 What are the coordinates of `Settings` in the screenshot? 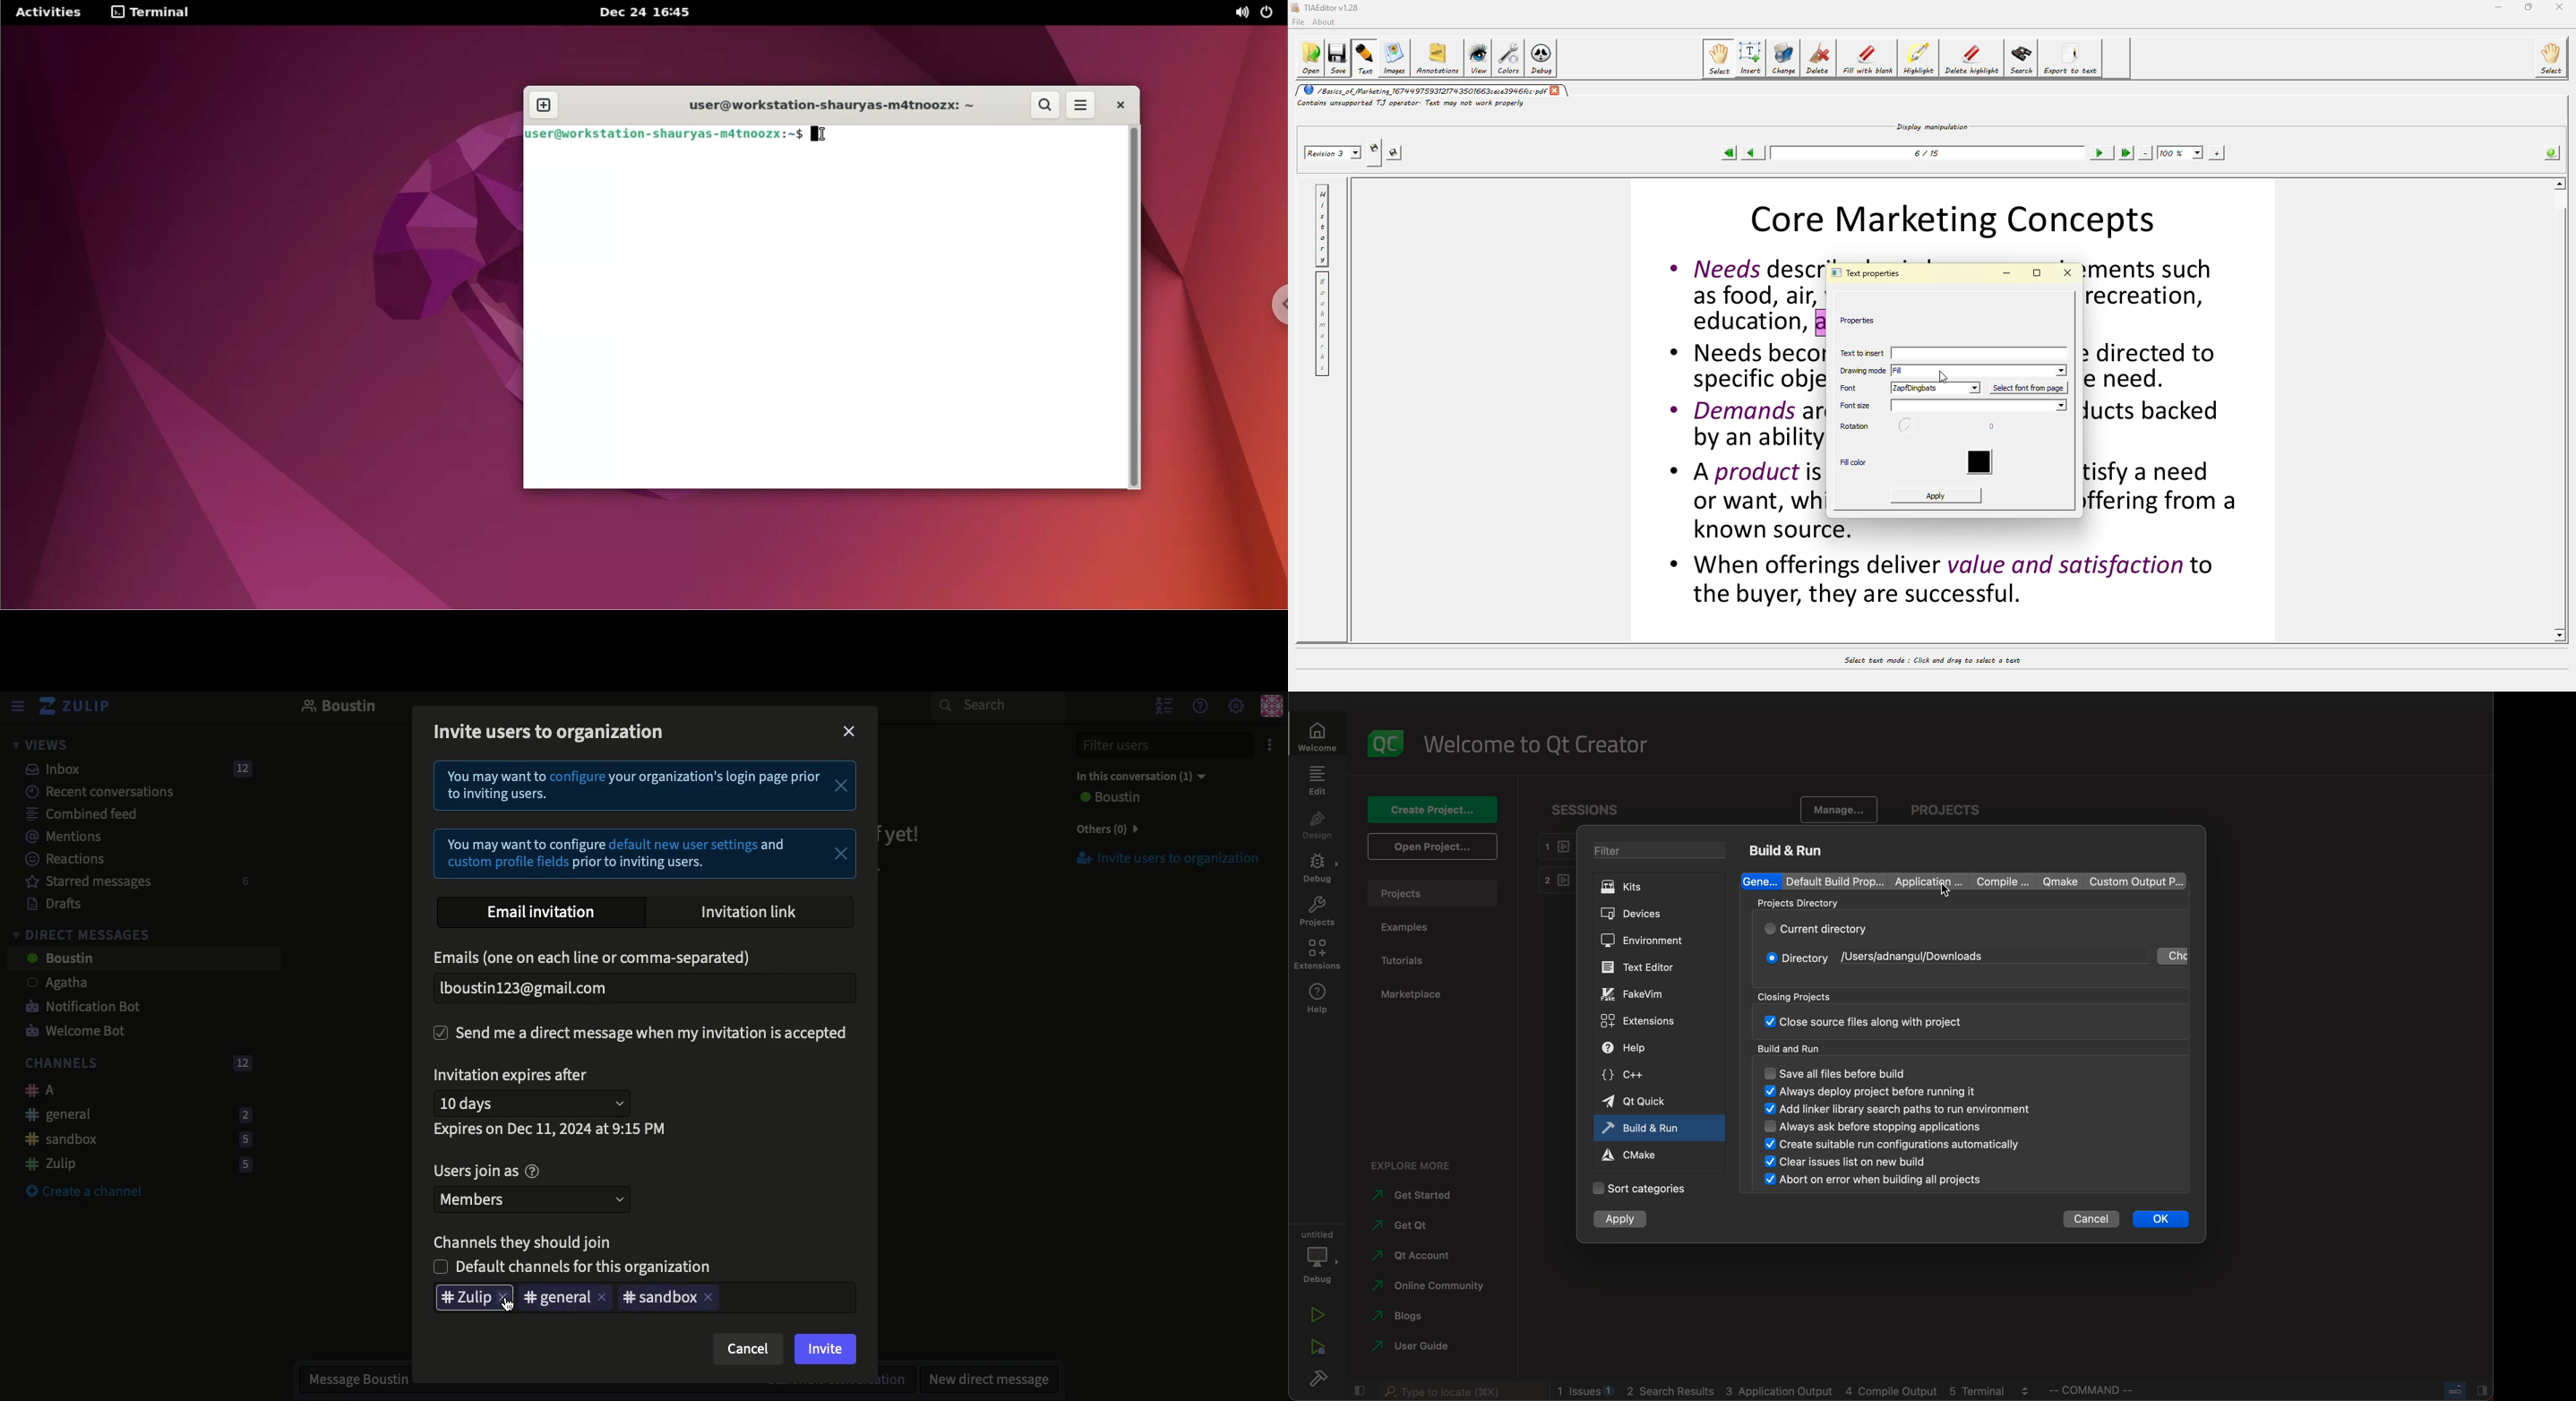 It's located at (1236, 707).